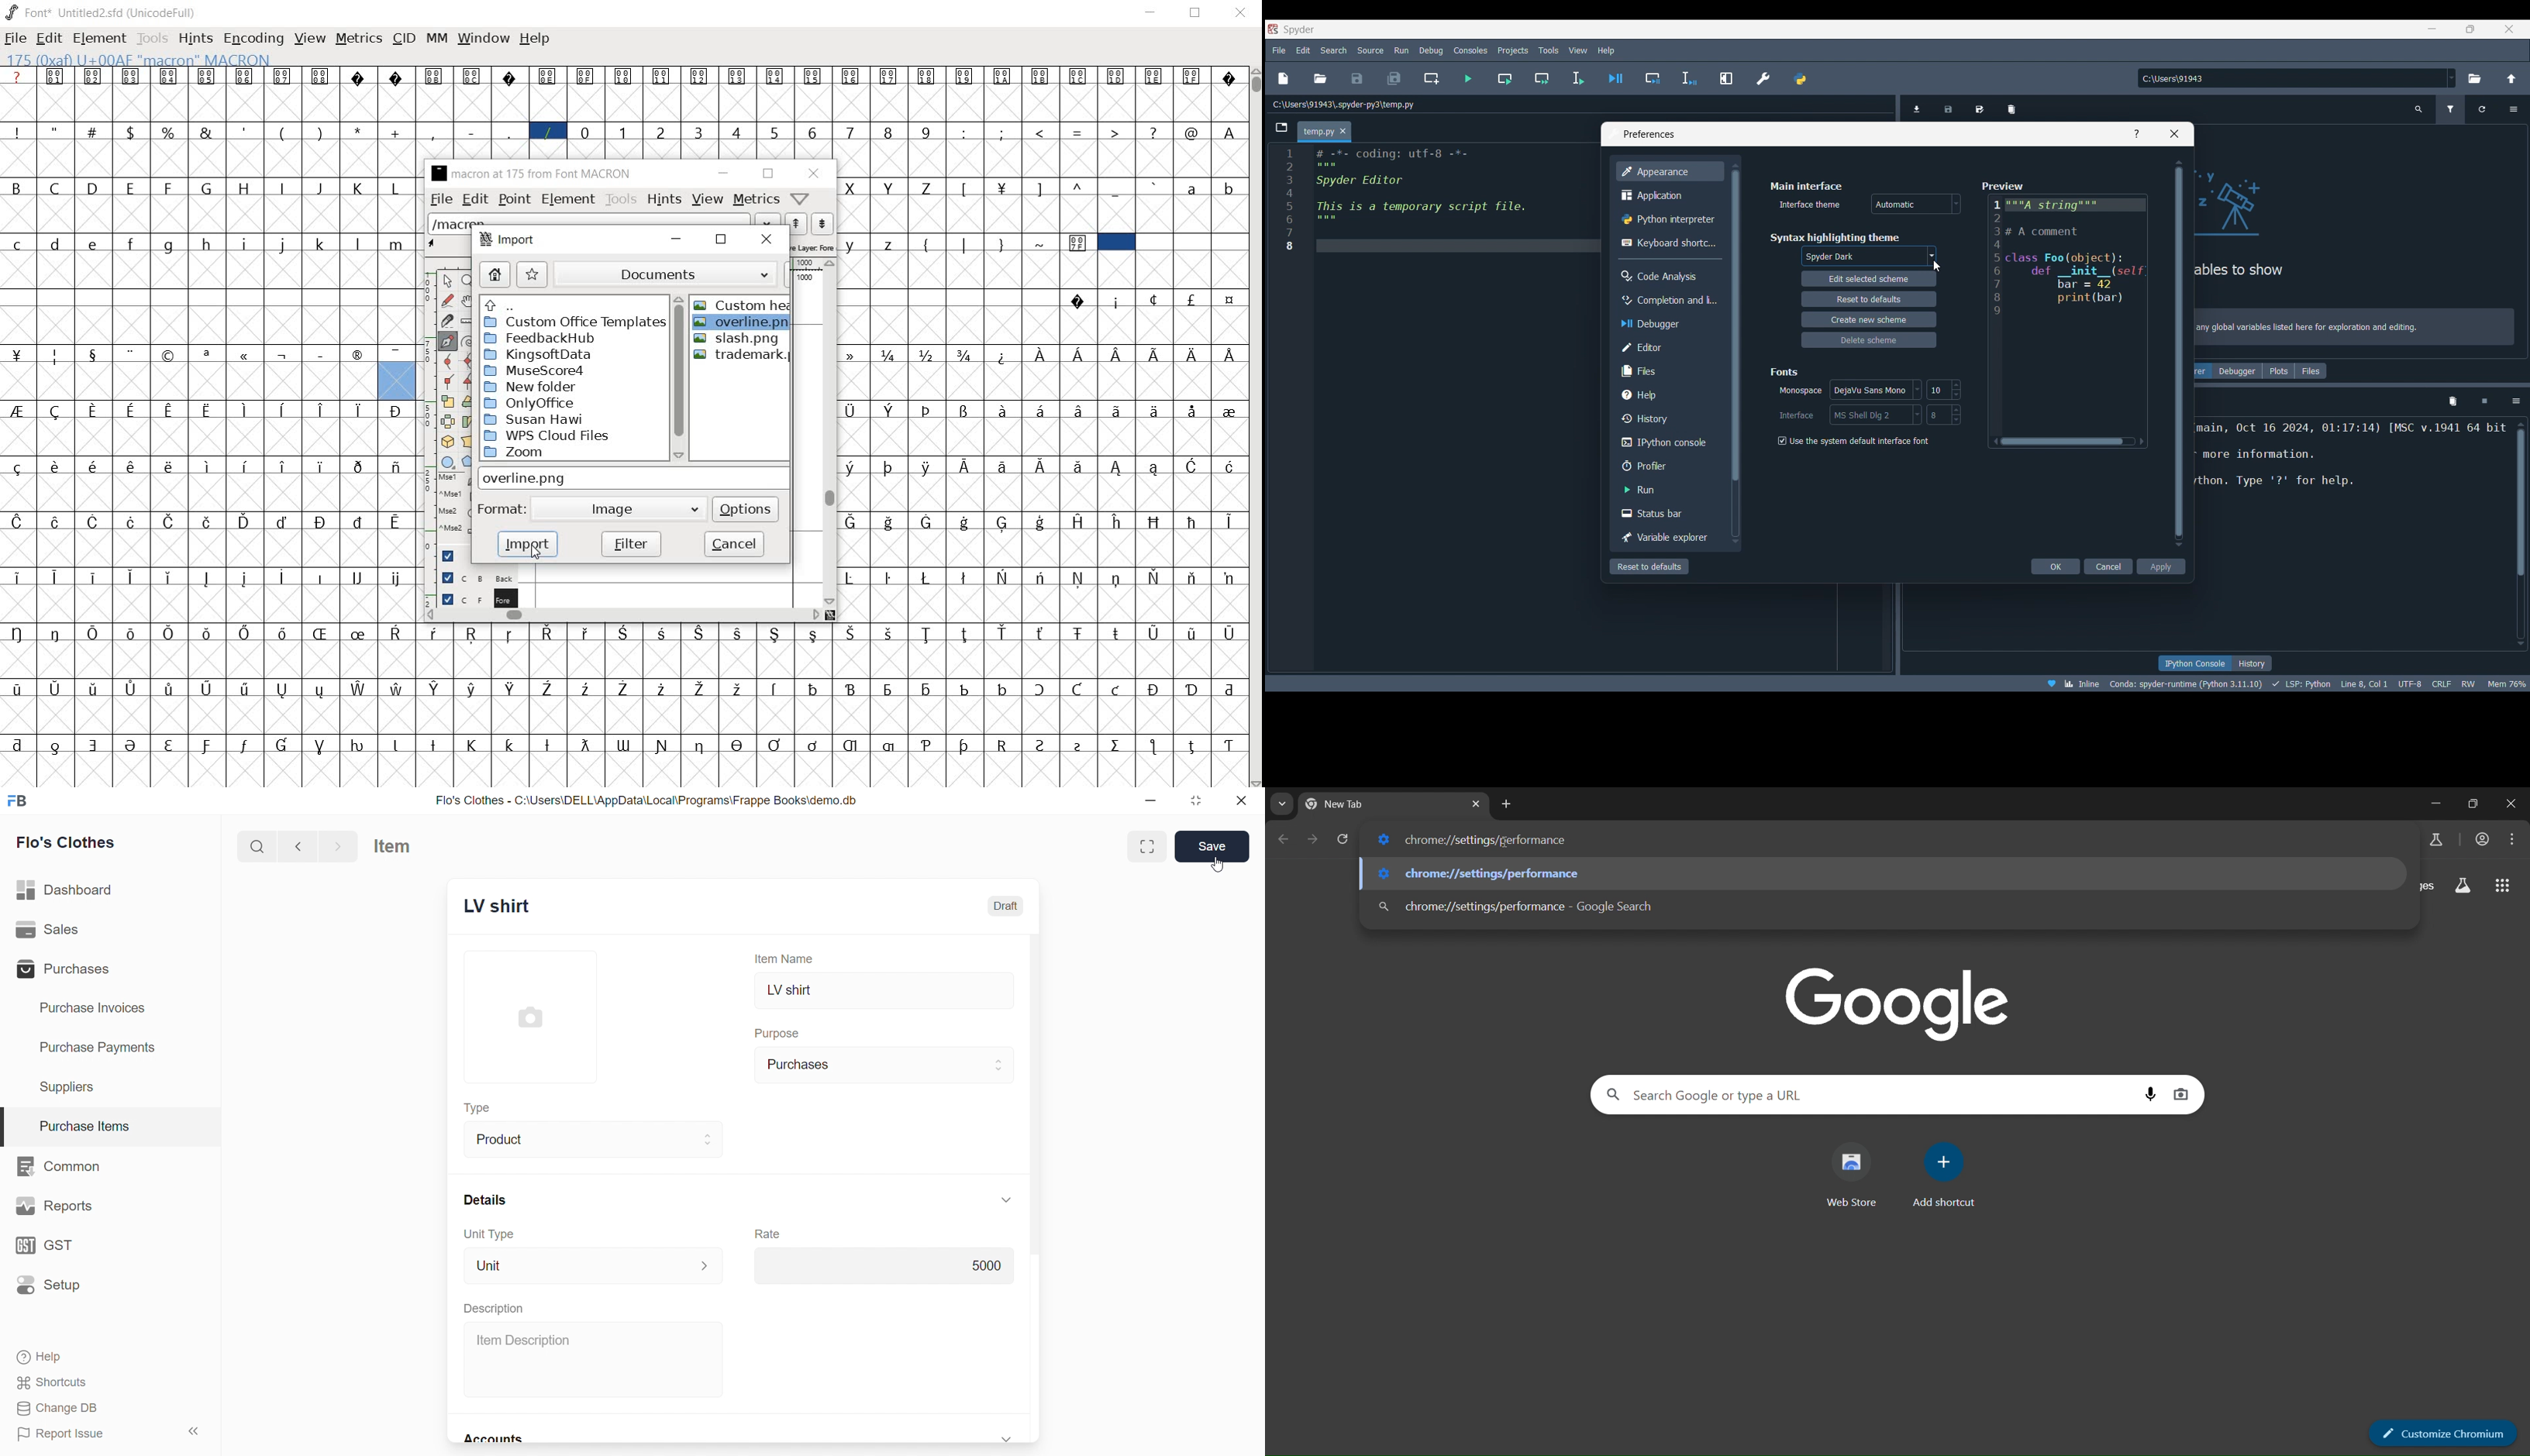 This screenshot has width=2548, height=1456. I want to click on Symbol, so click(777, 687).